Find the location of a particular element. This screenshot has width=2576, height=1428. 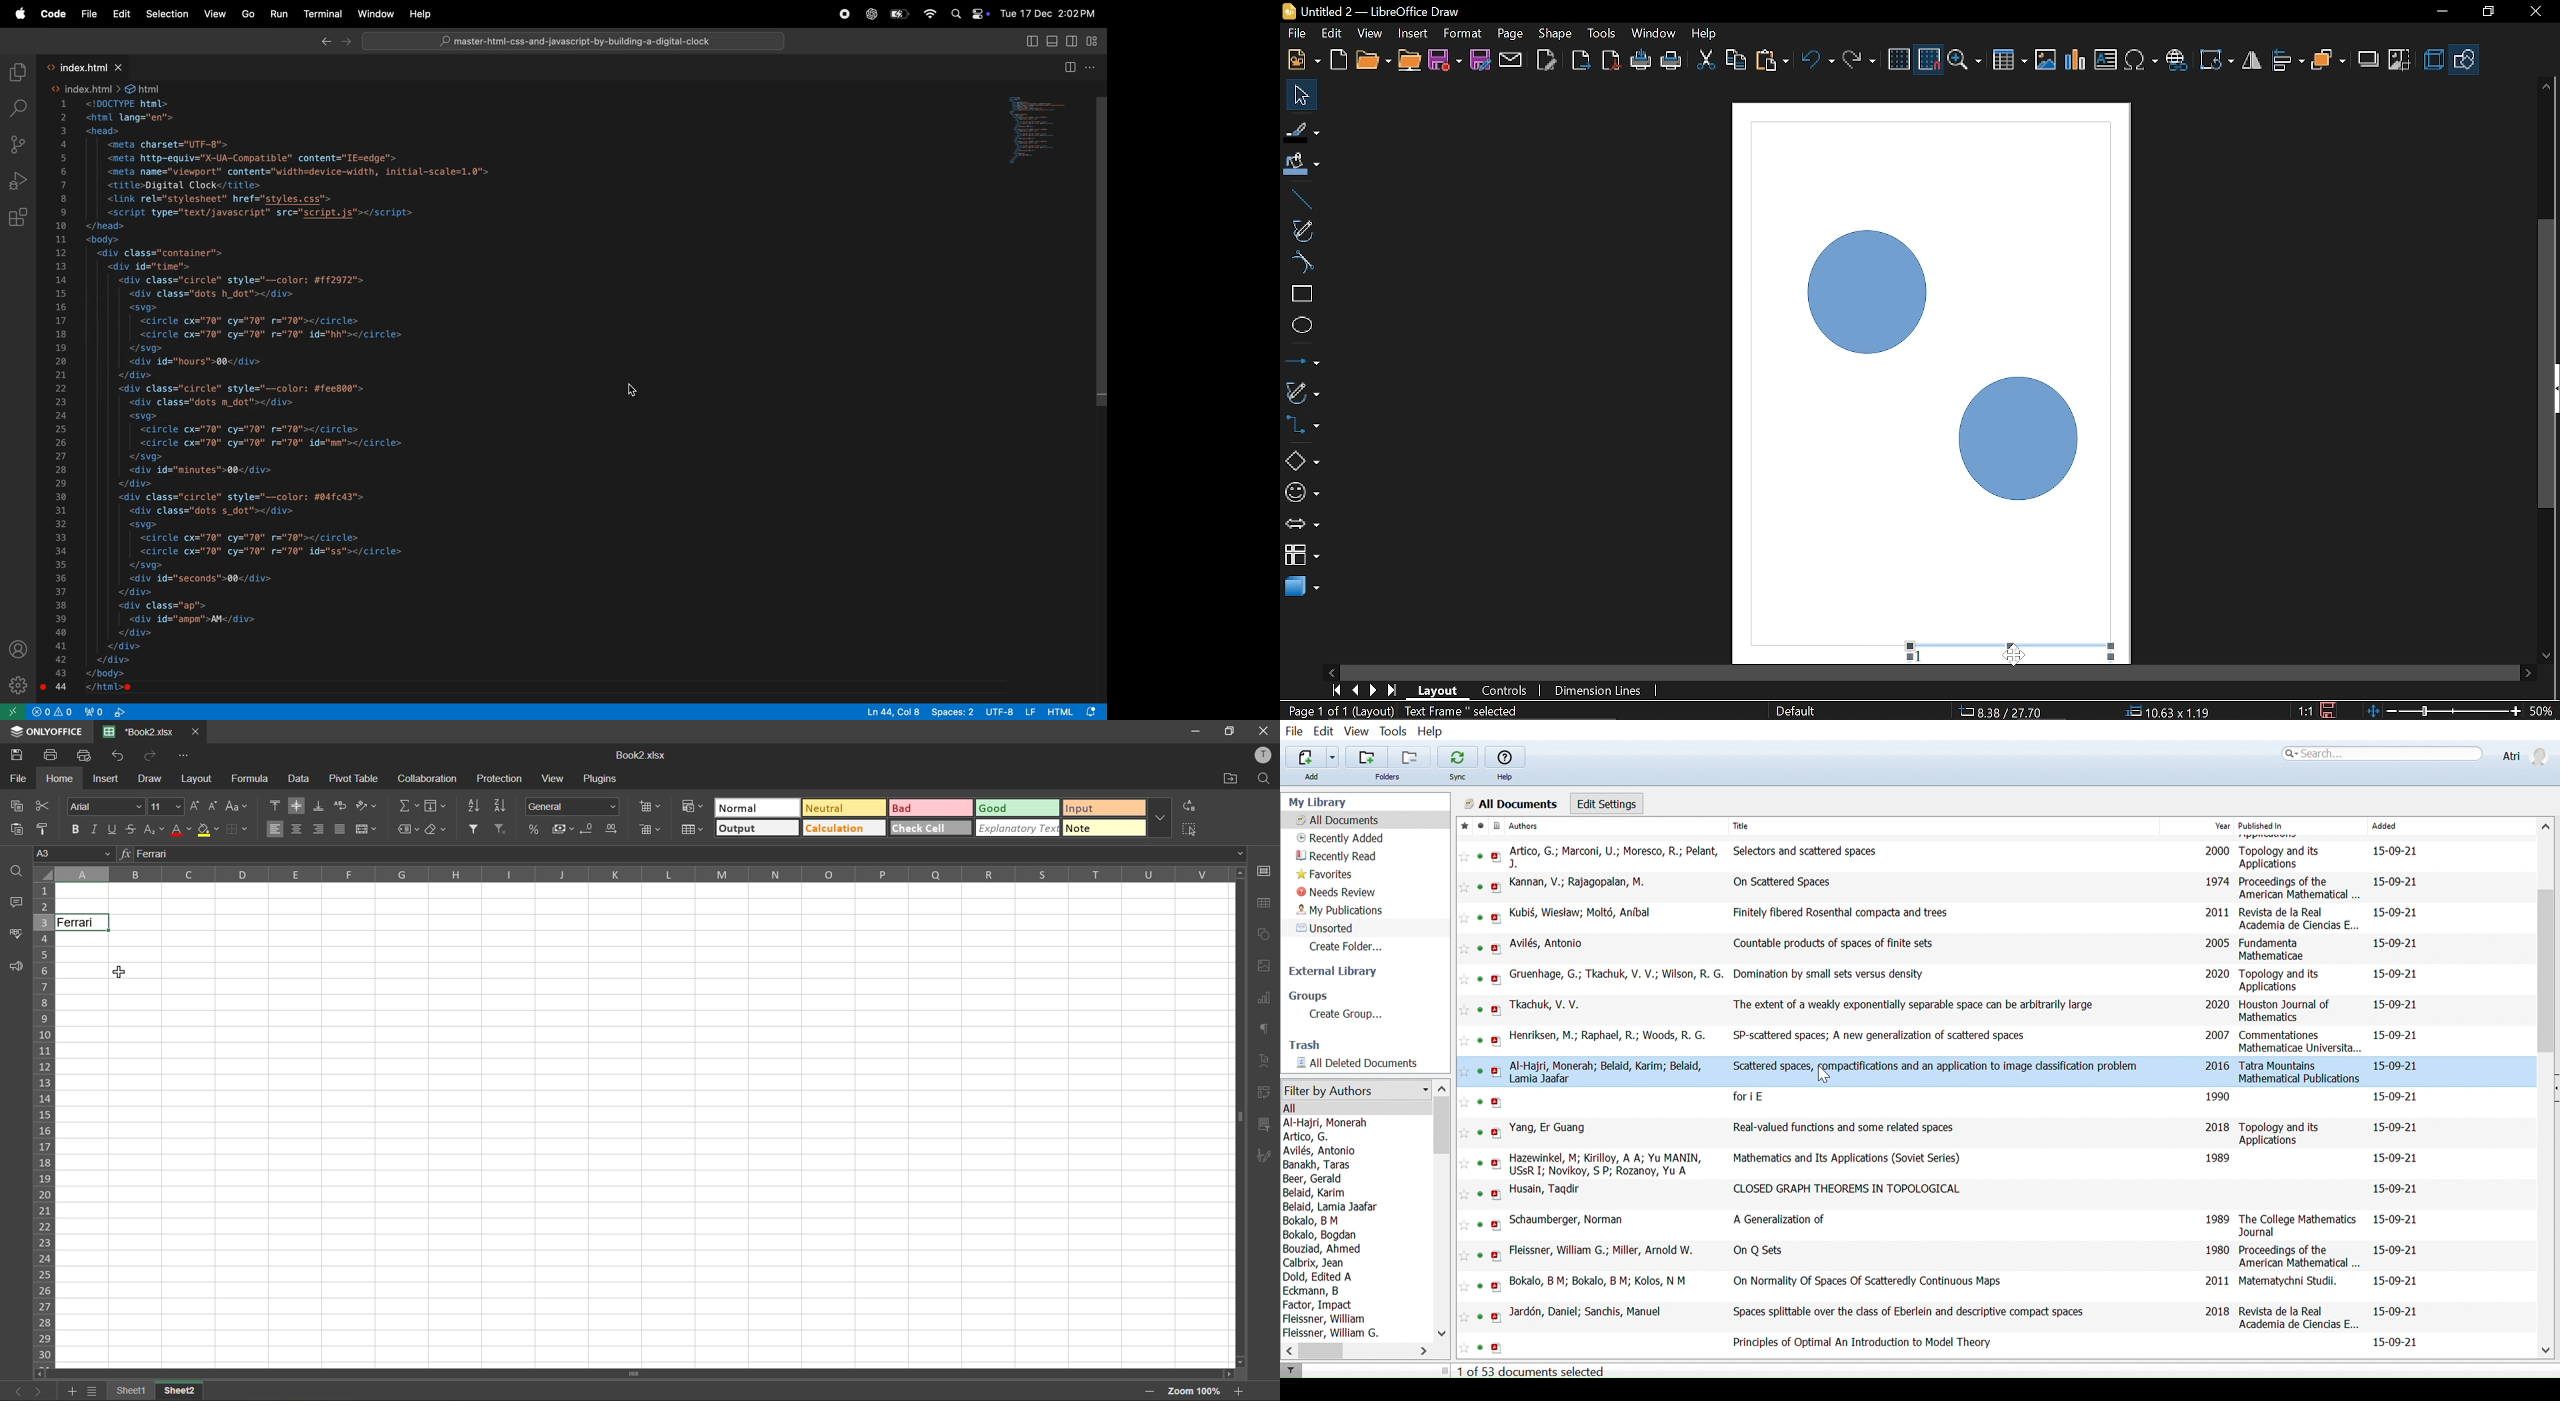

Help is located at coordinates (1433, 733).